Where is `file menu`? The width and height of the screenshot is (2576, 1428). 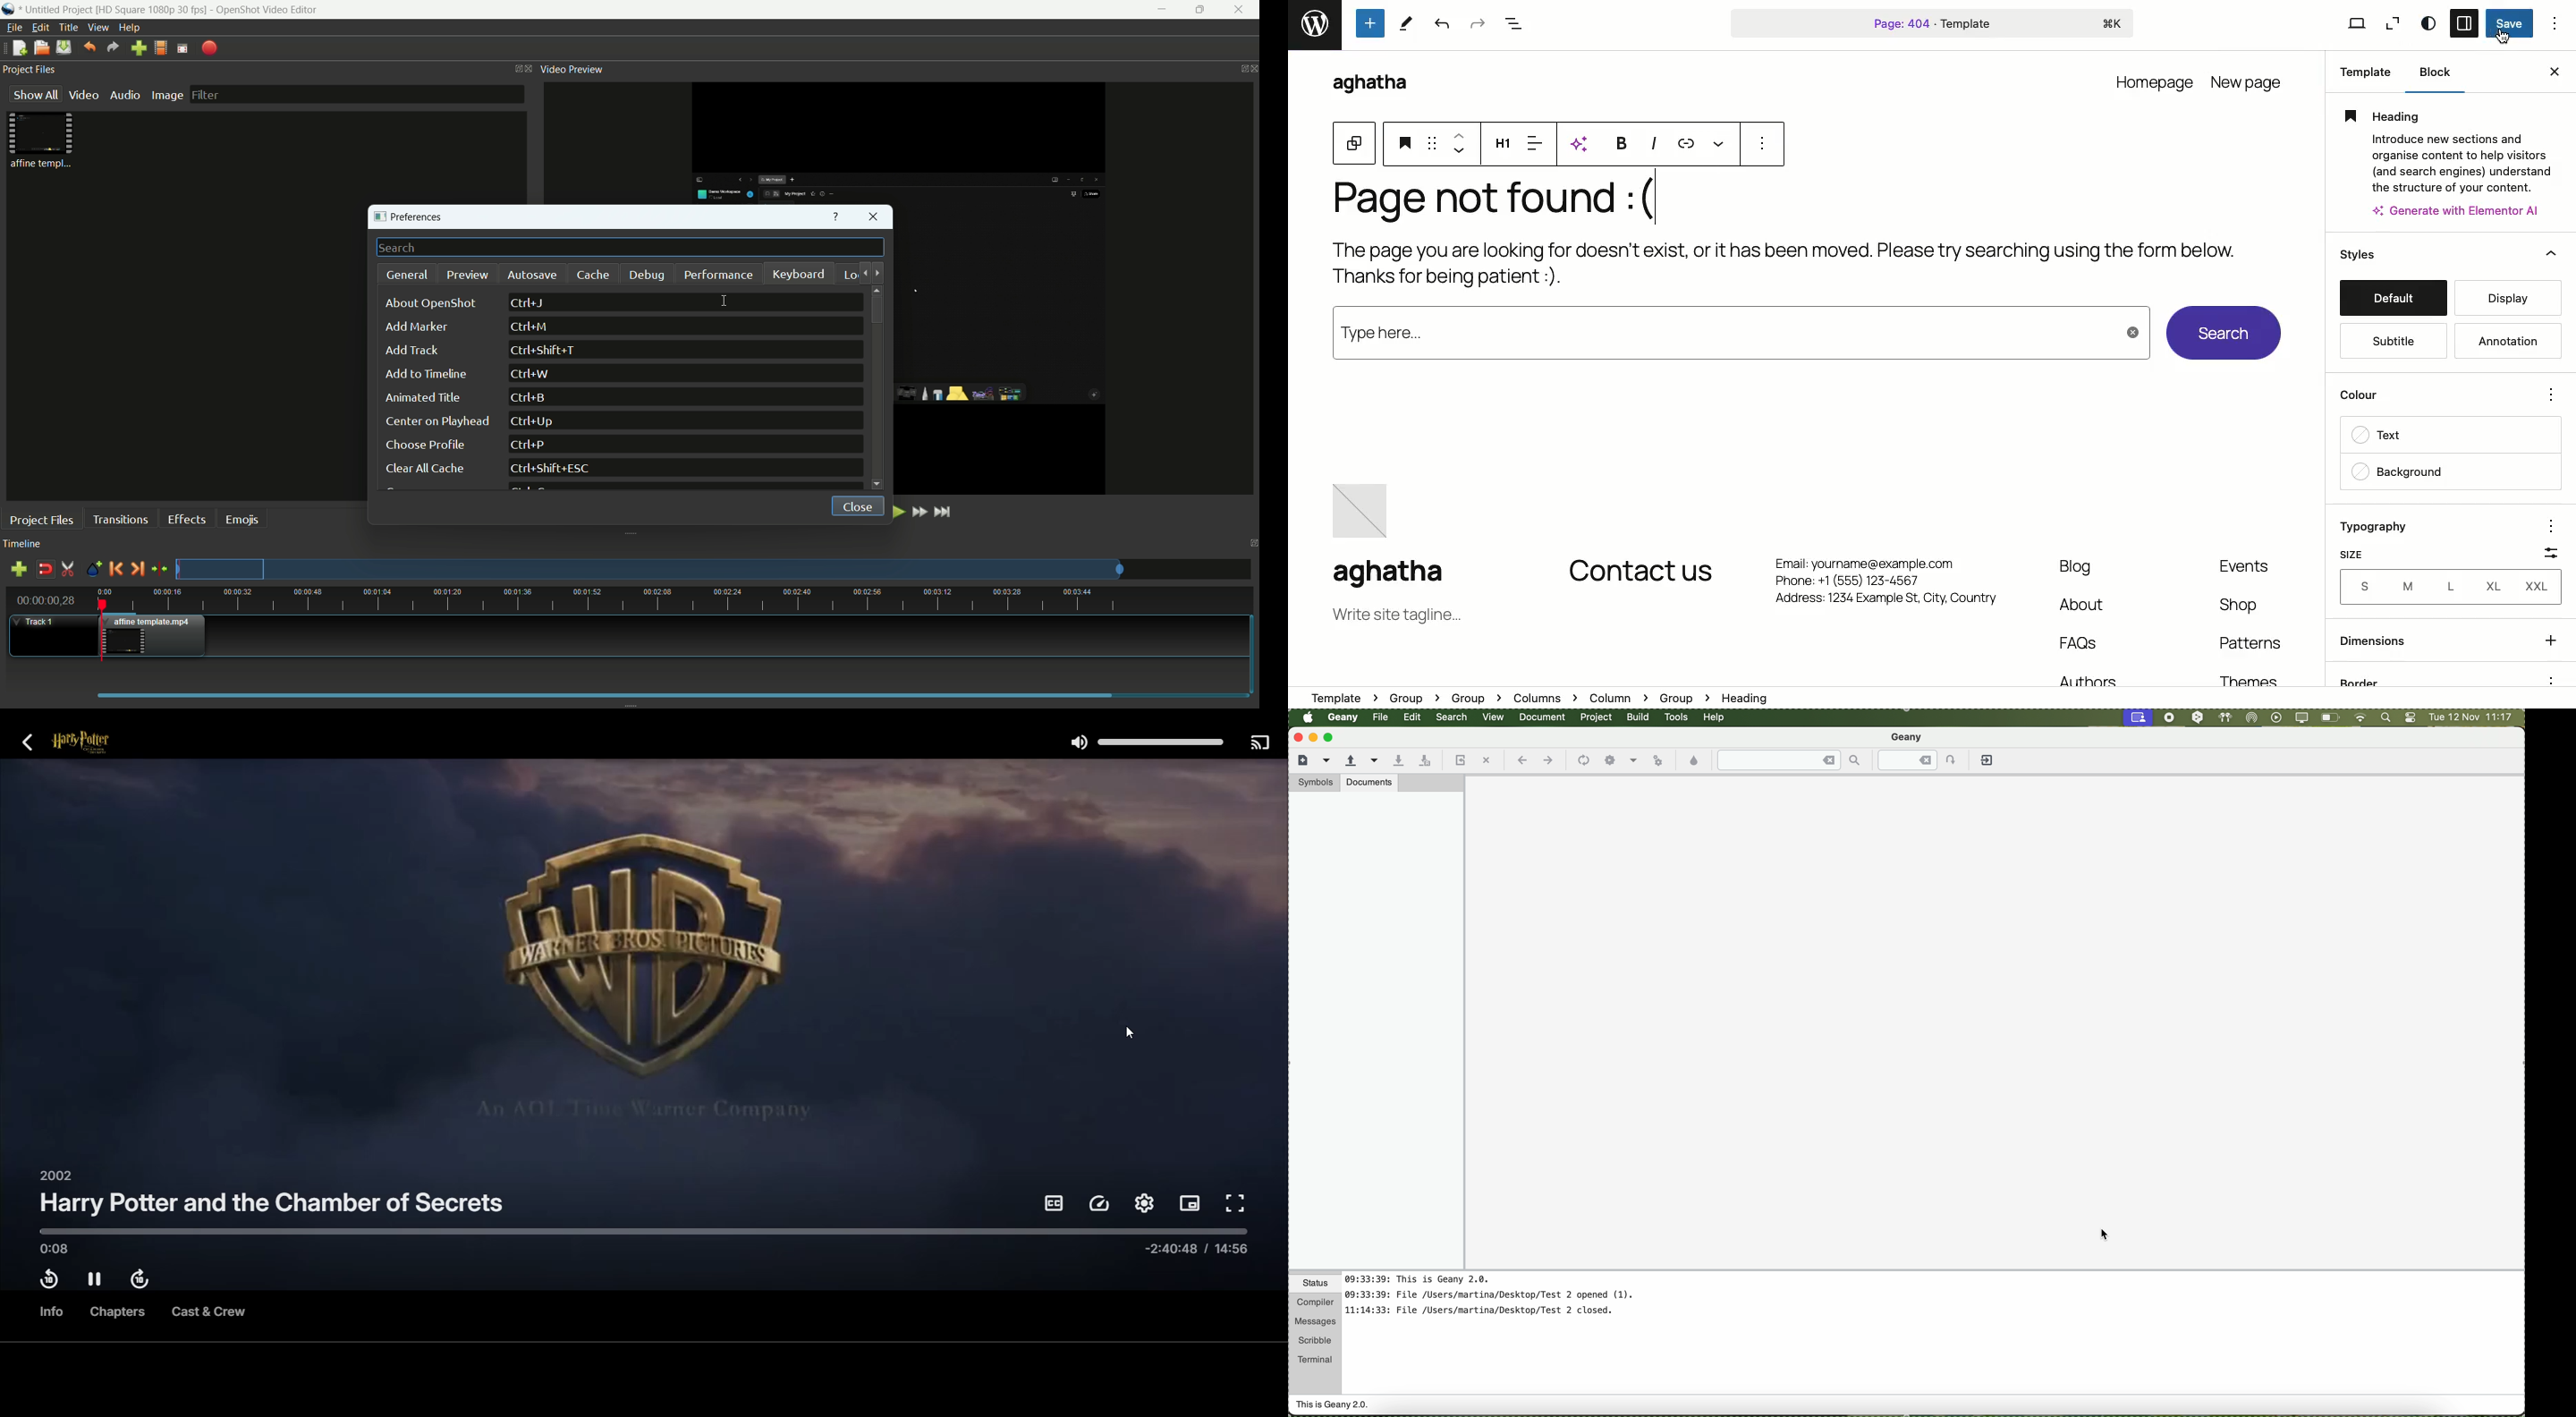
file menu is located at coordinates (13, 28).